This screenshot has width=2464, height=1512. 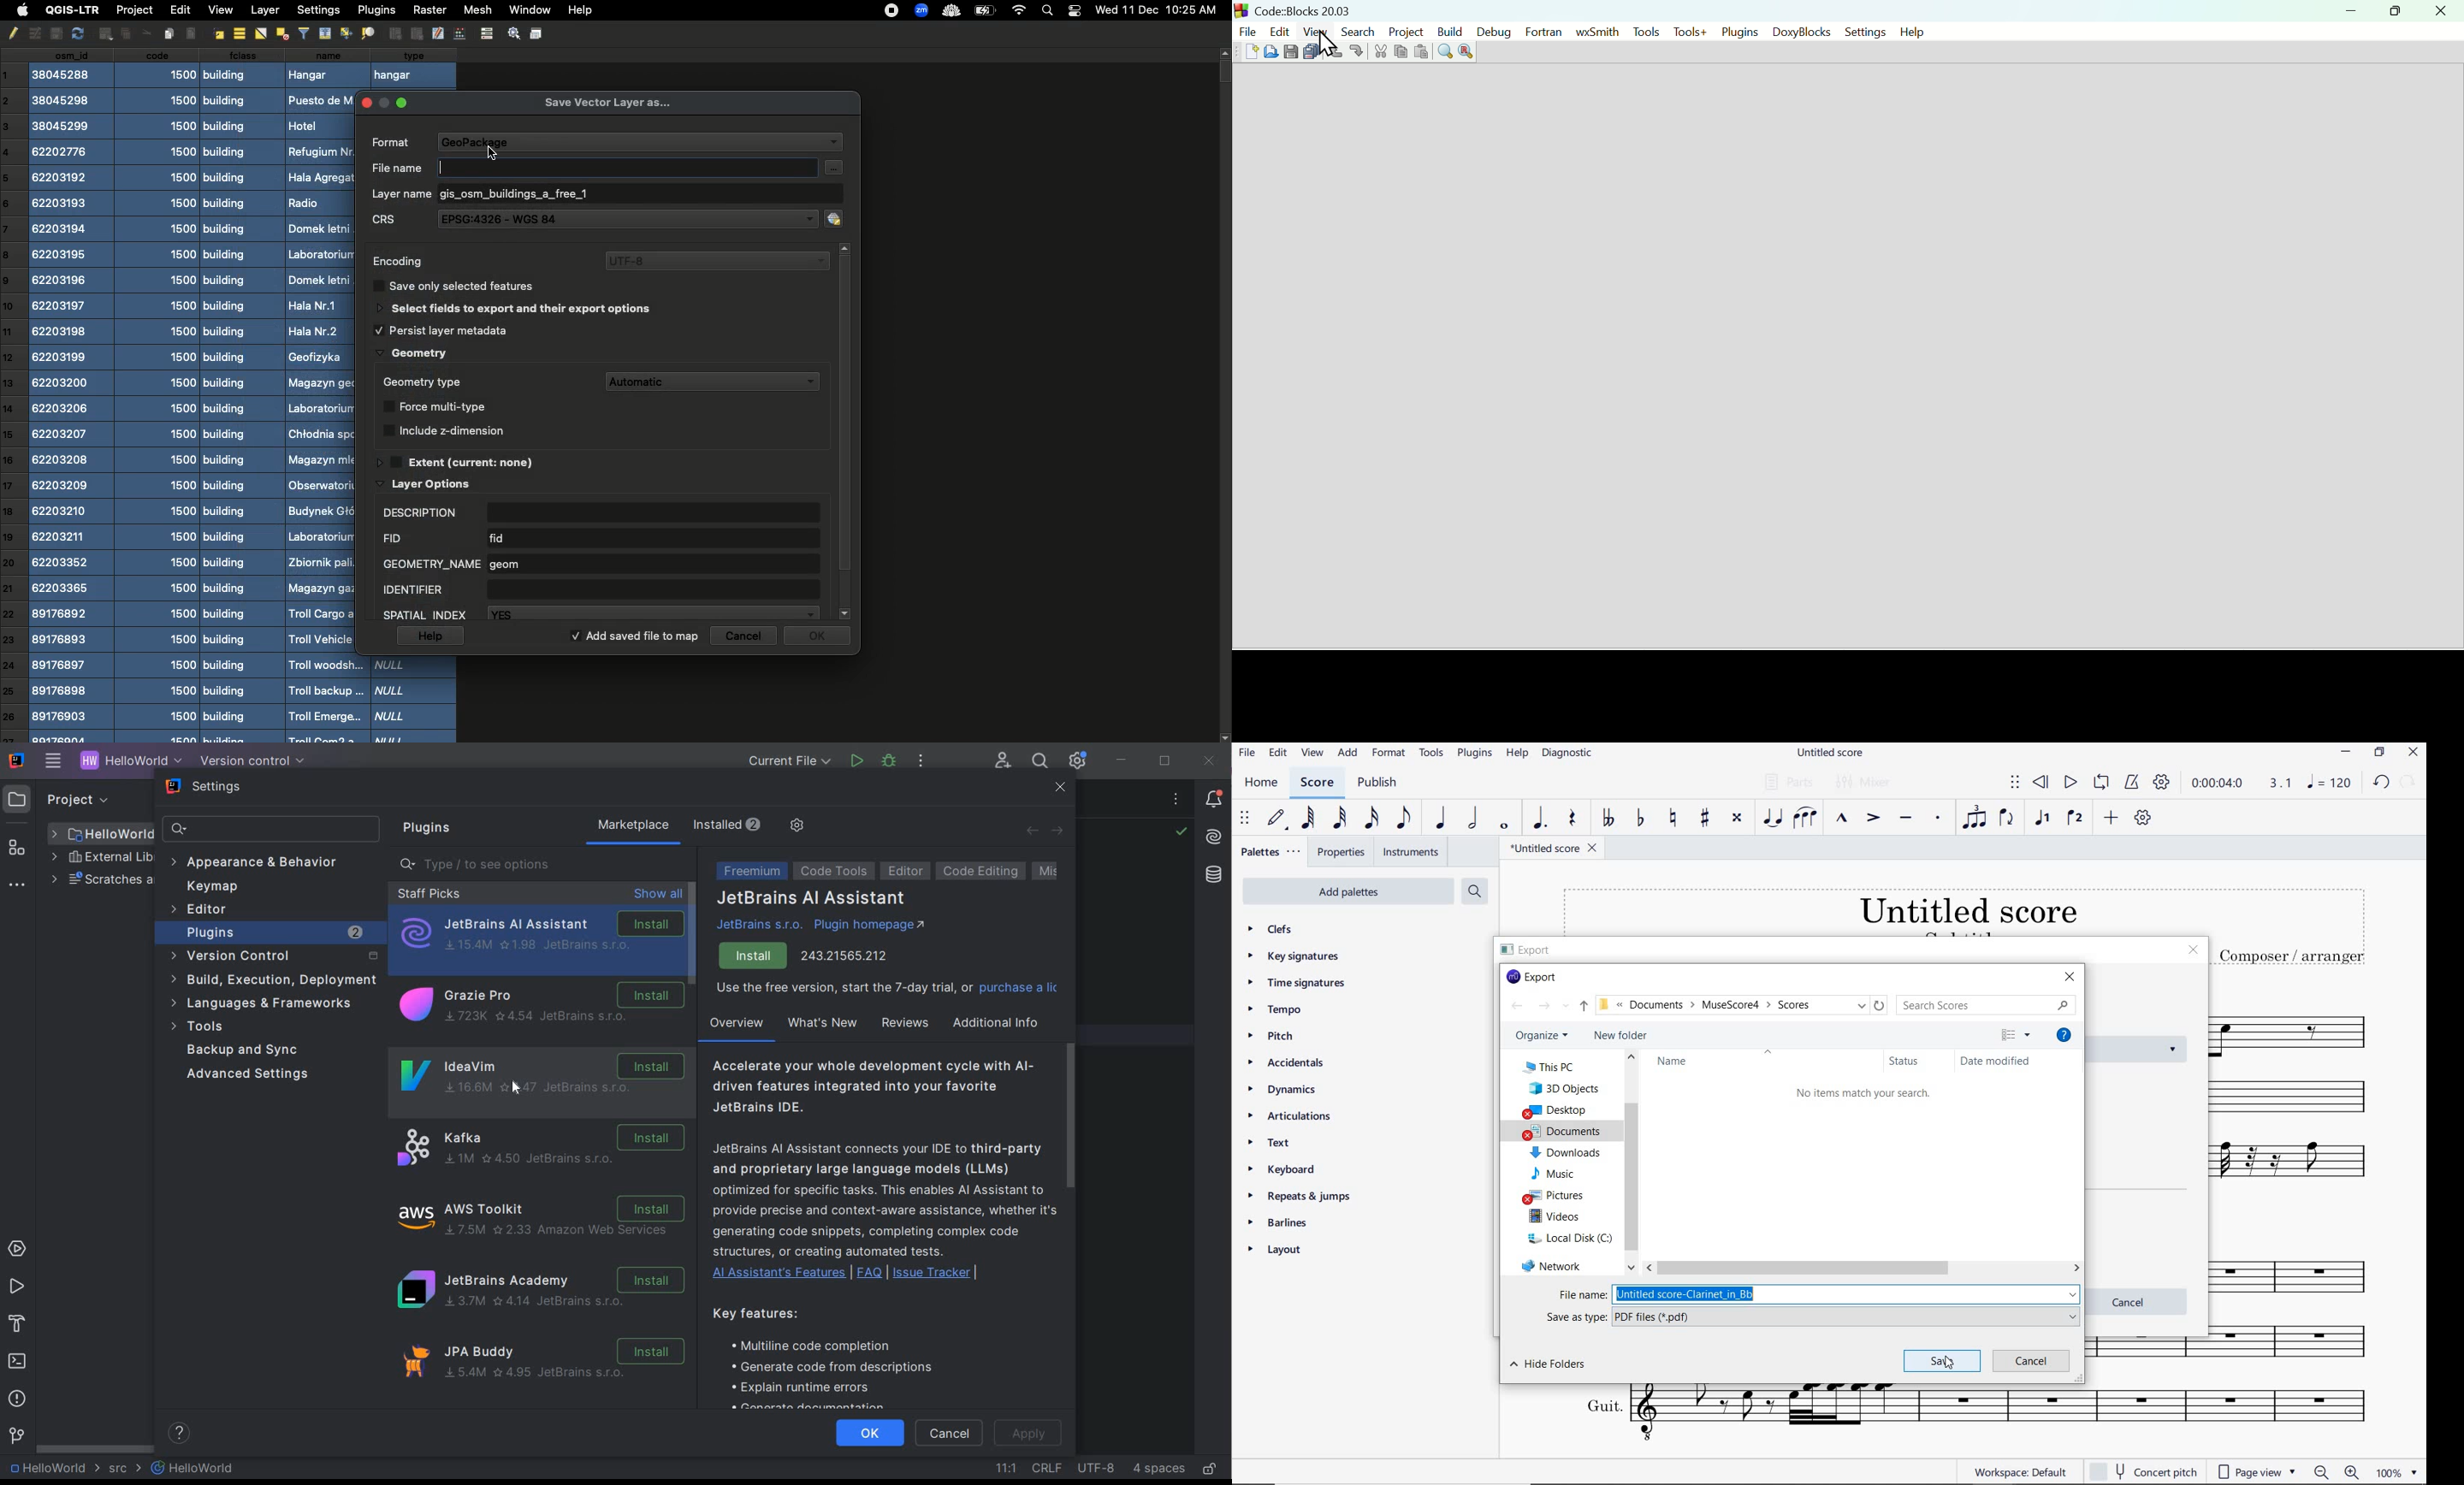 I want to click on show all, so click(x=658, y=895).